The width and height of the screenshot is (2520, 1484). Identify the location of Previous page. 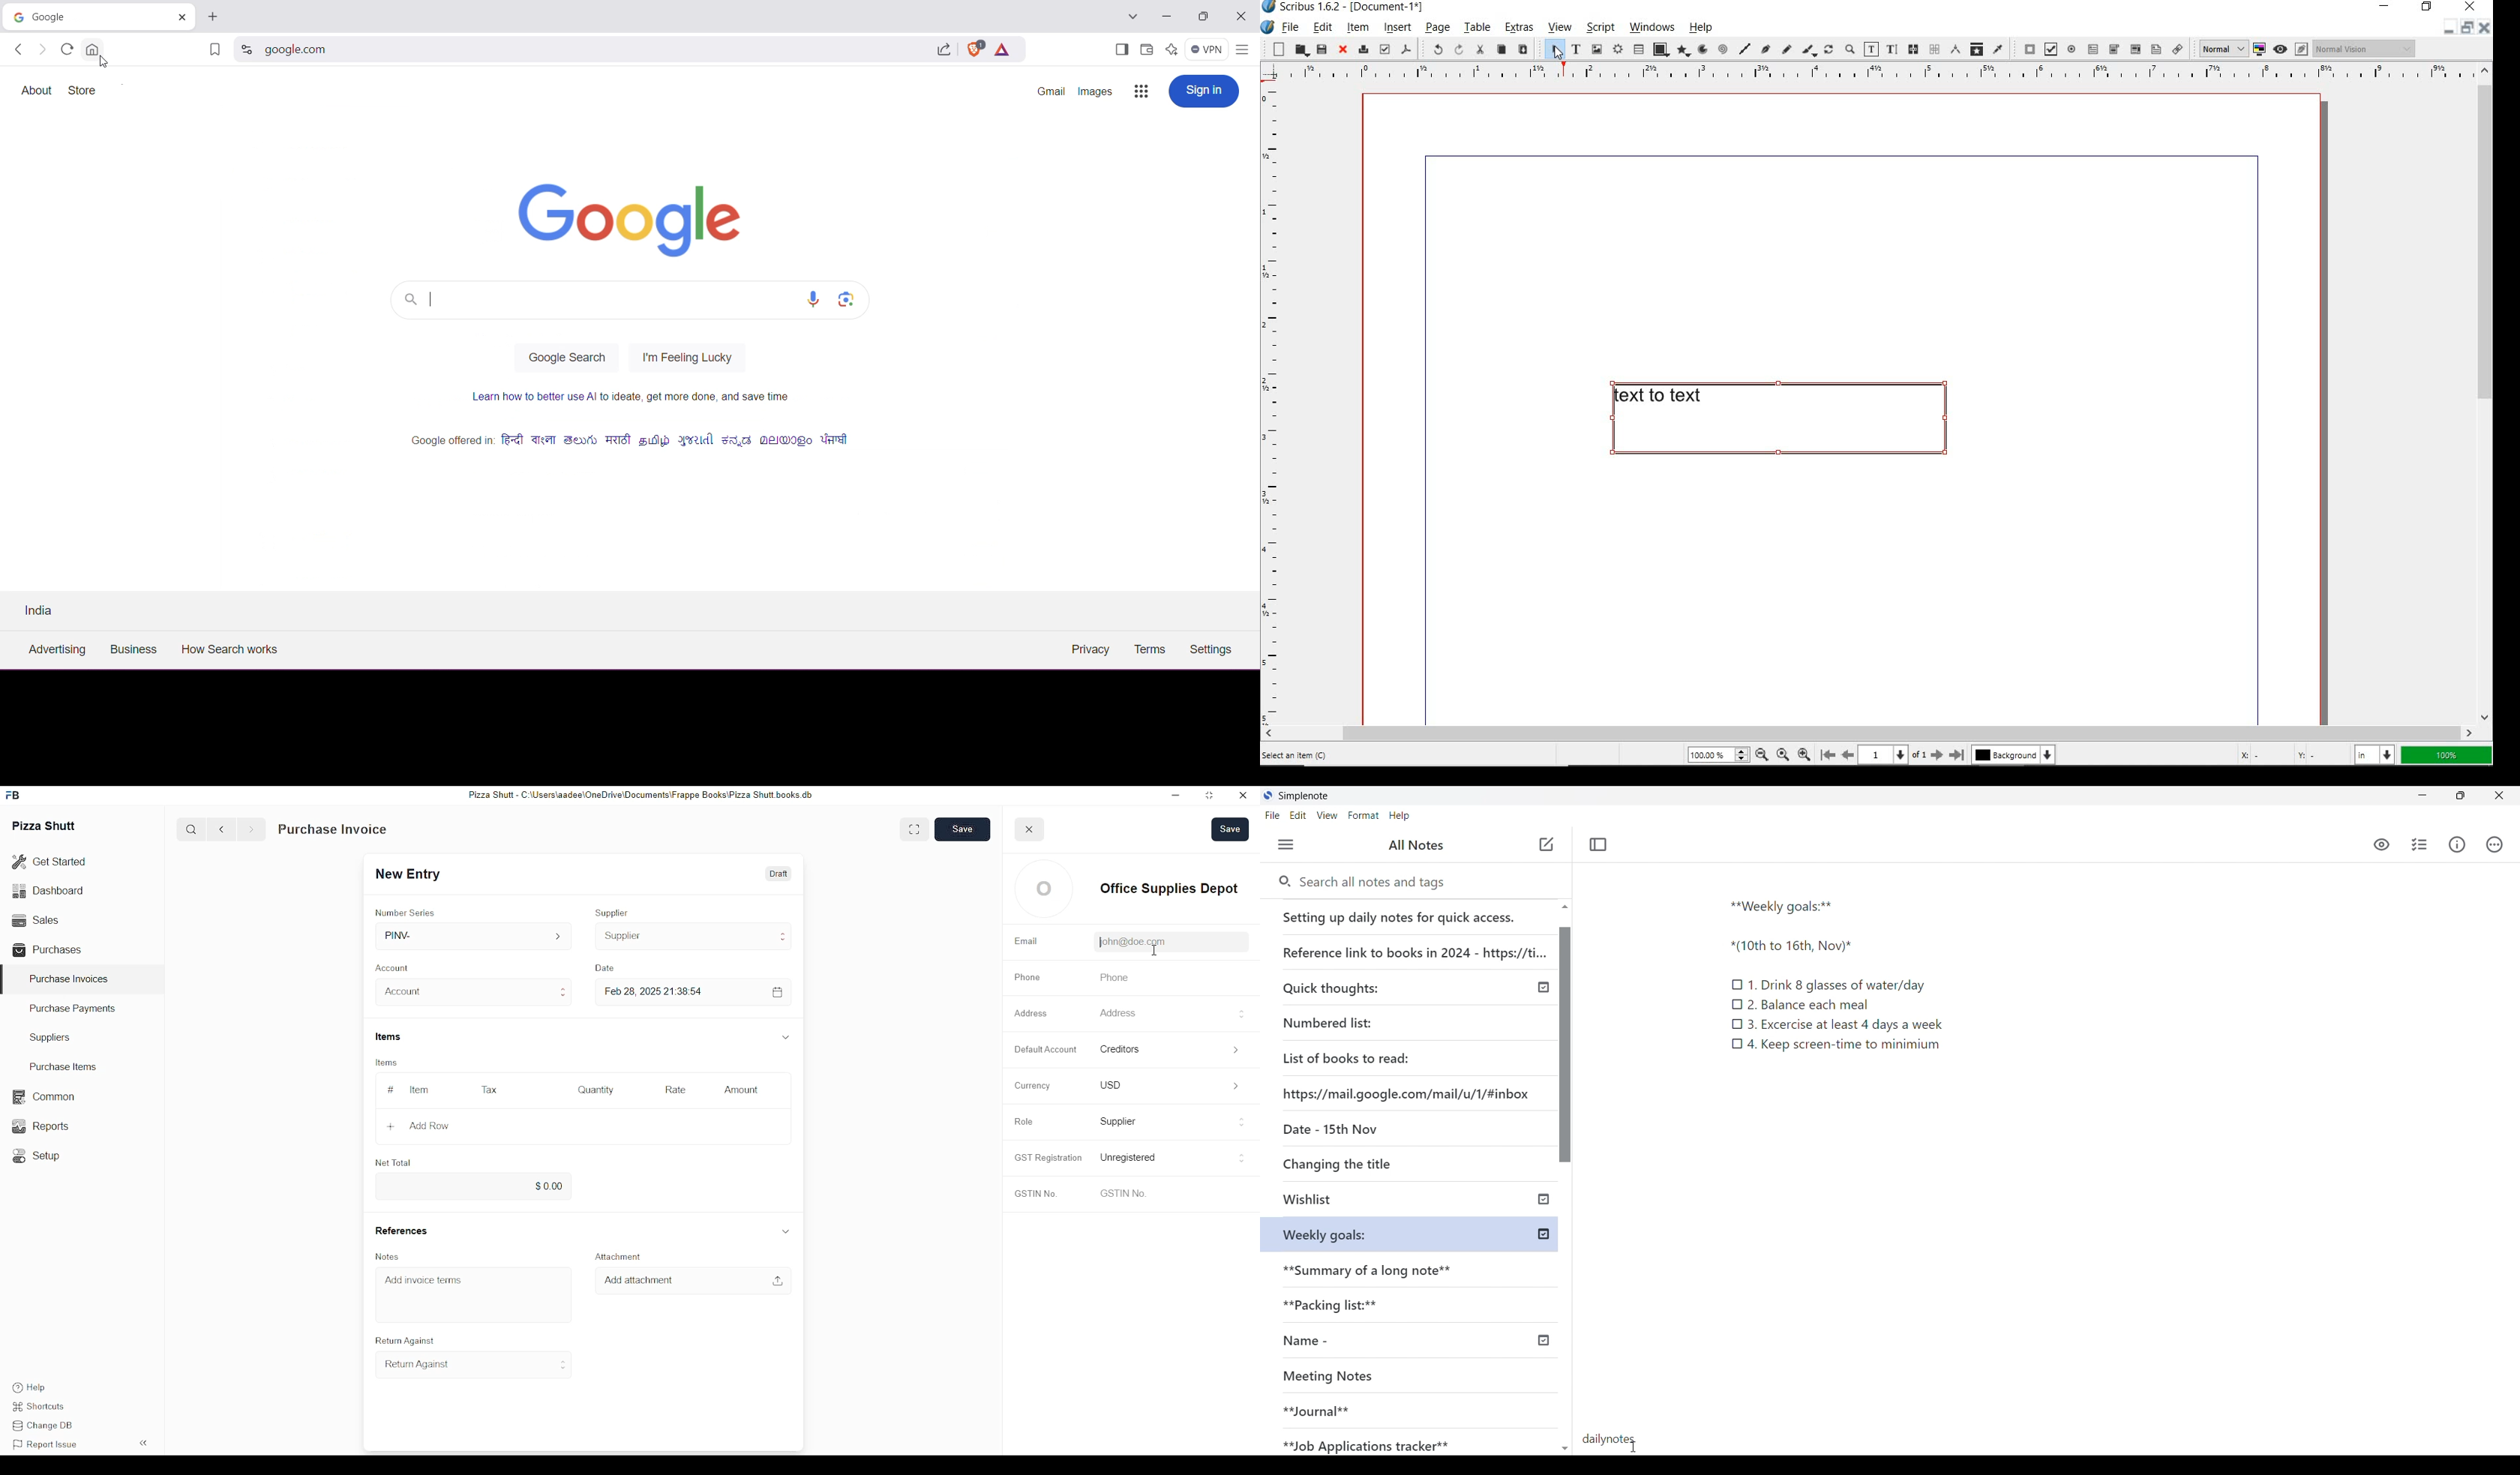
(1846, 755).